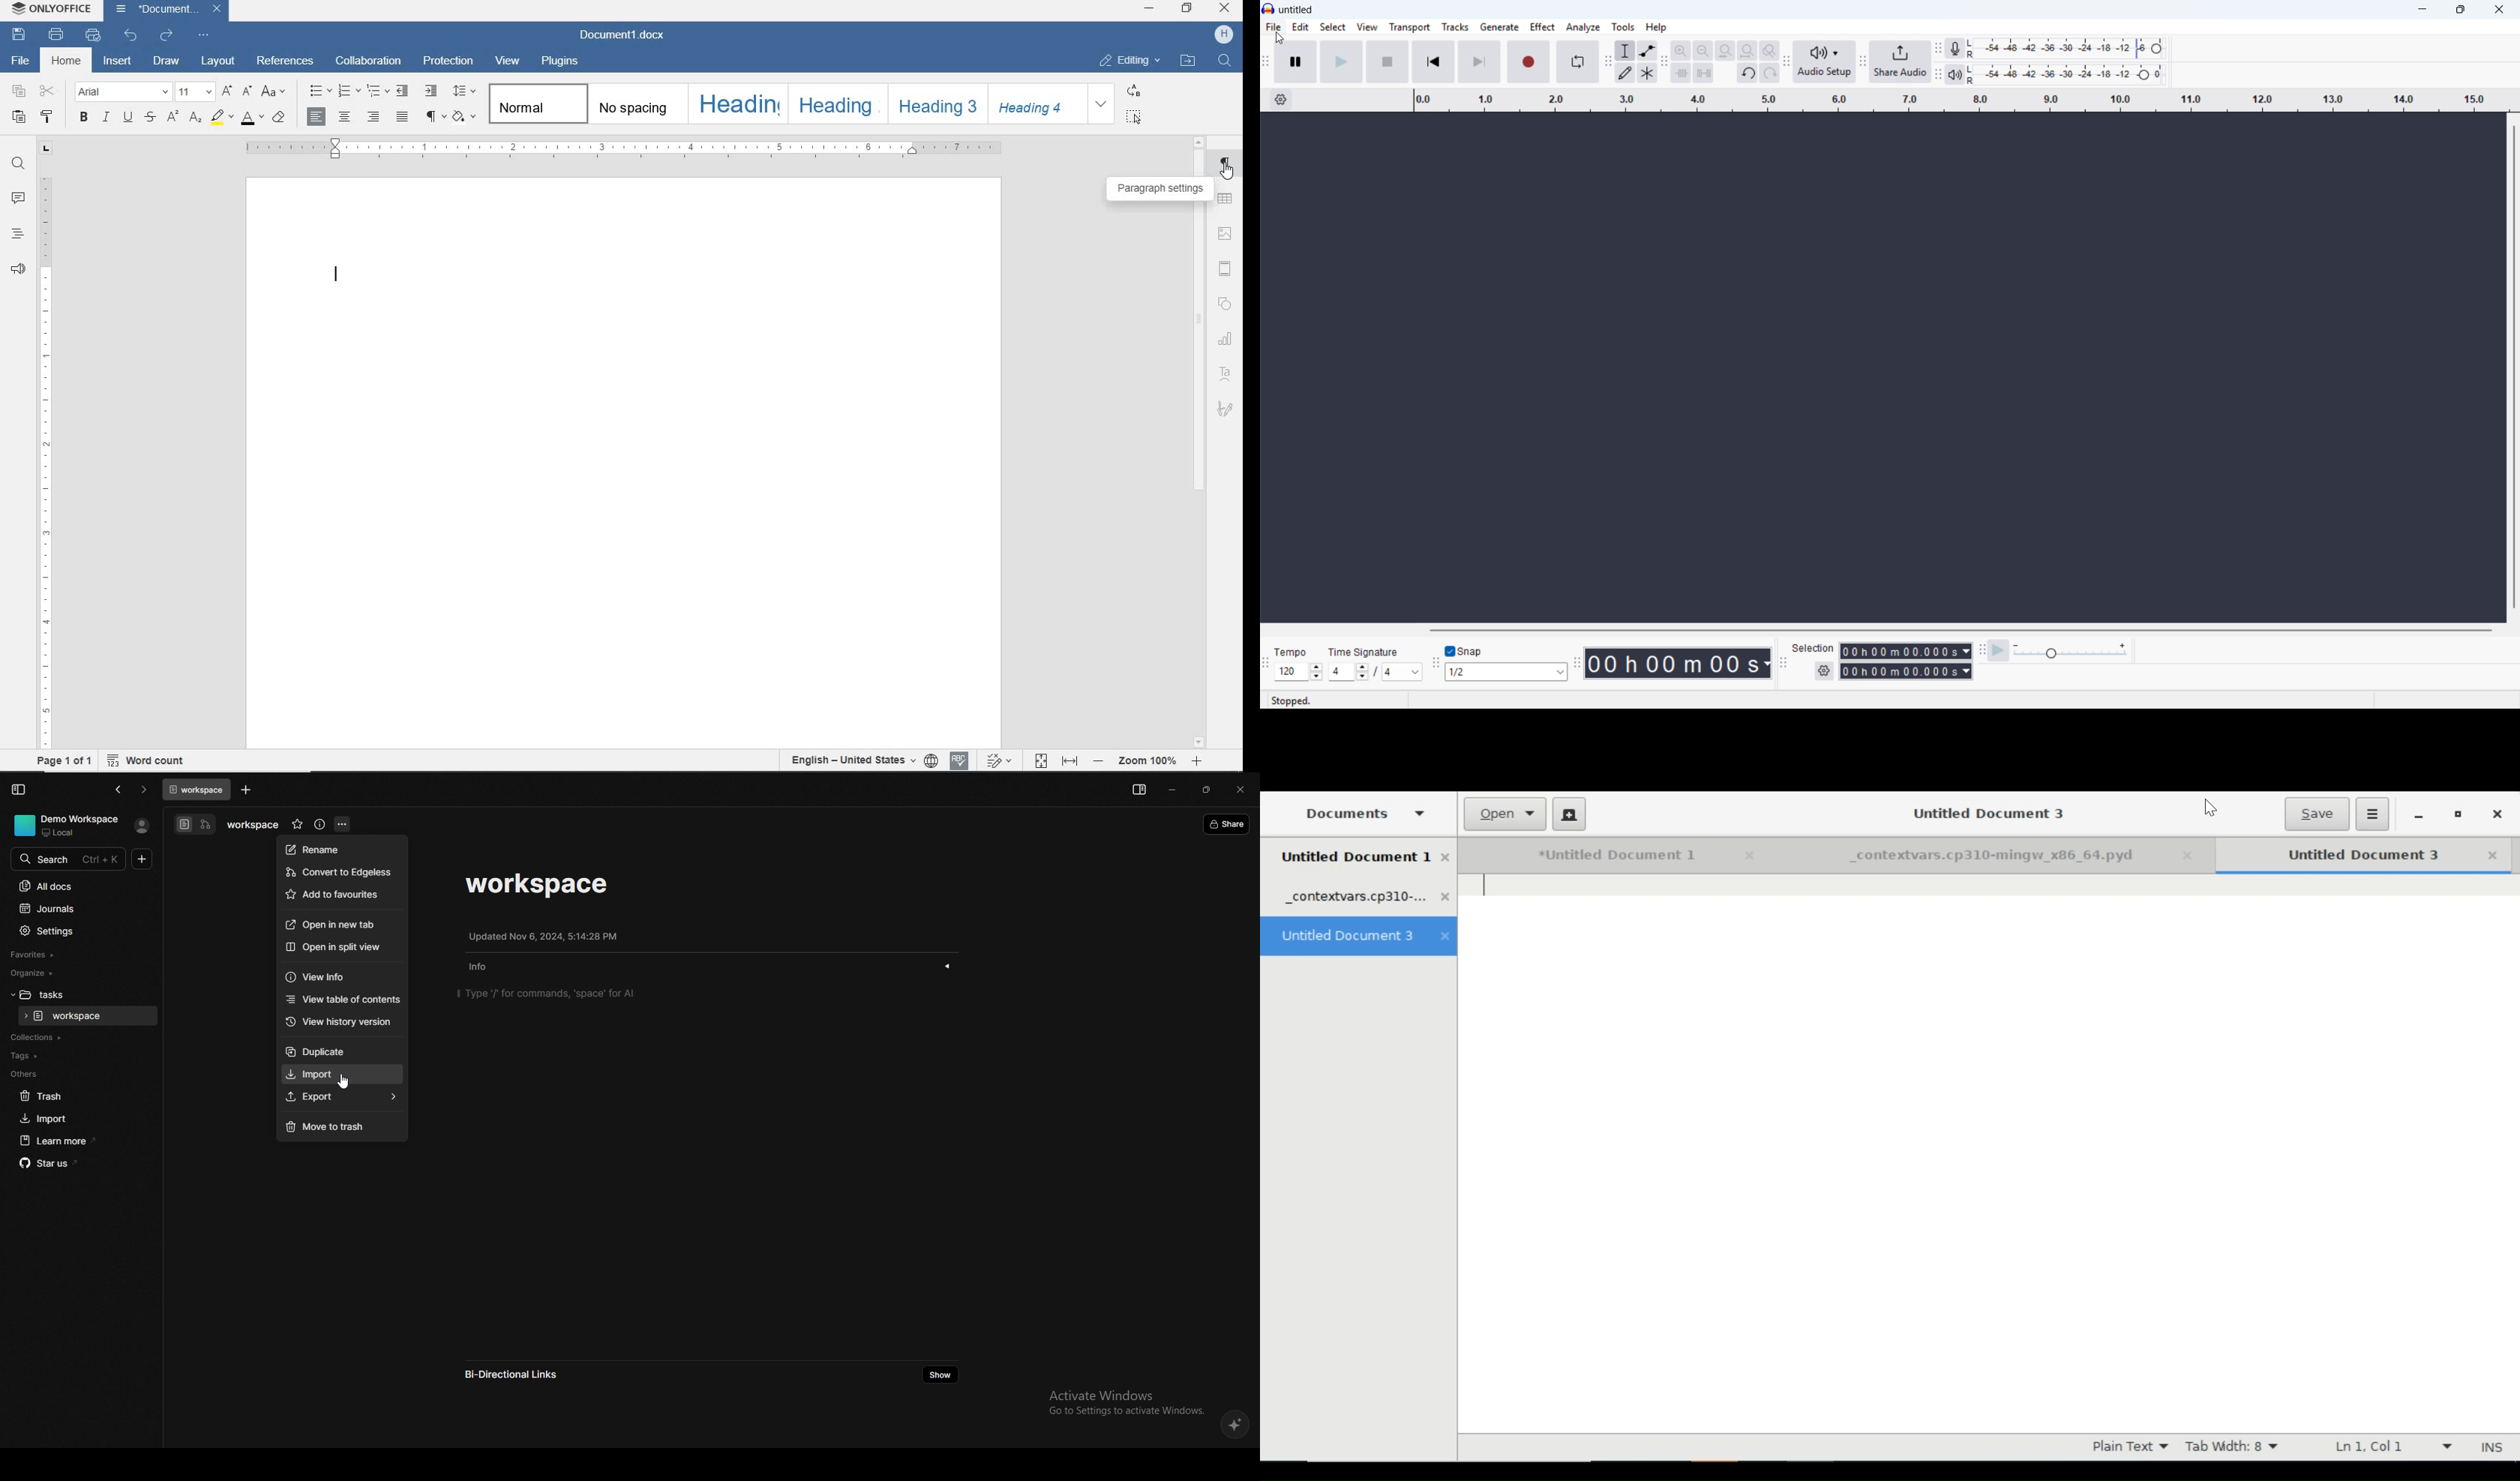 The height and width of the screenshot is (1484, 2520). Describe the element at coordinates (1577, 62) in the screenshot. I see `Enable looping ` at that location.